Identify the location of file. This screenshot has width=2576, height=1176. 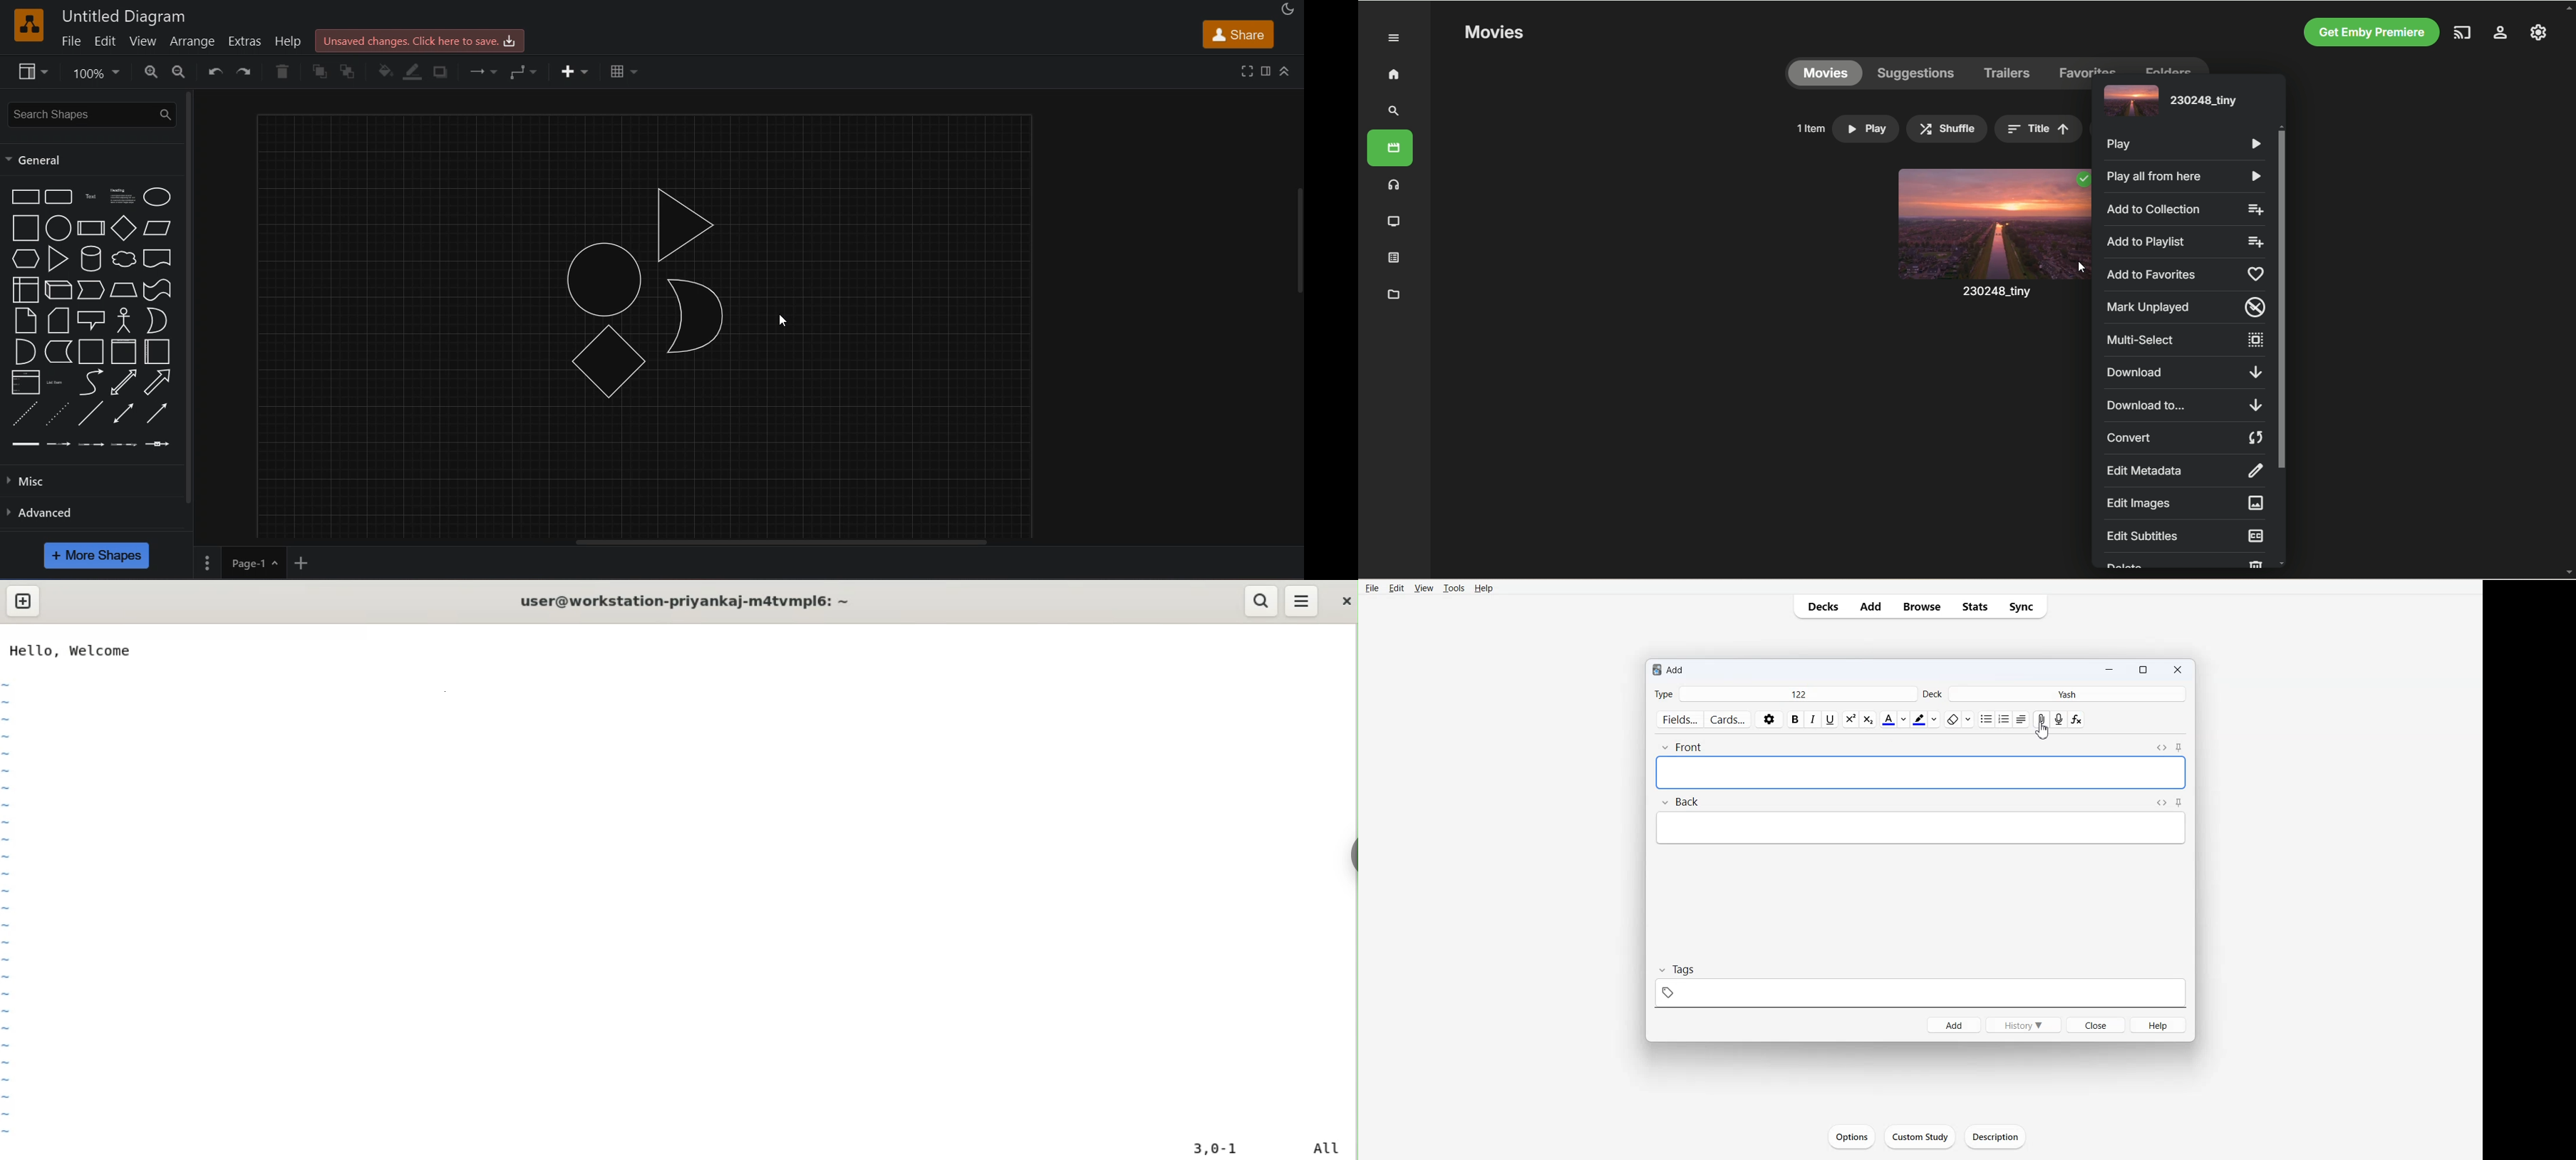
(69, 41).